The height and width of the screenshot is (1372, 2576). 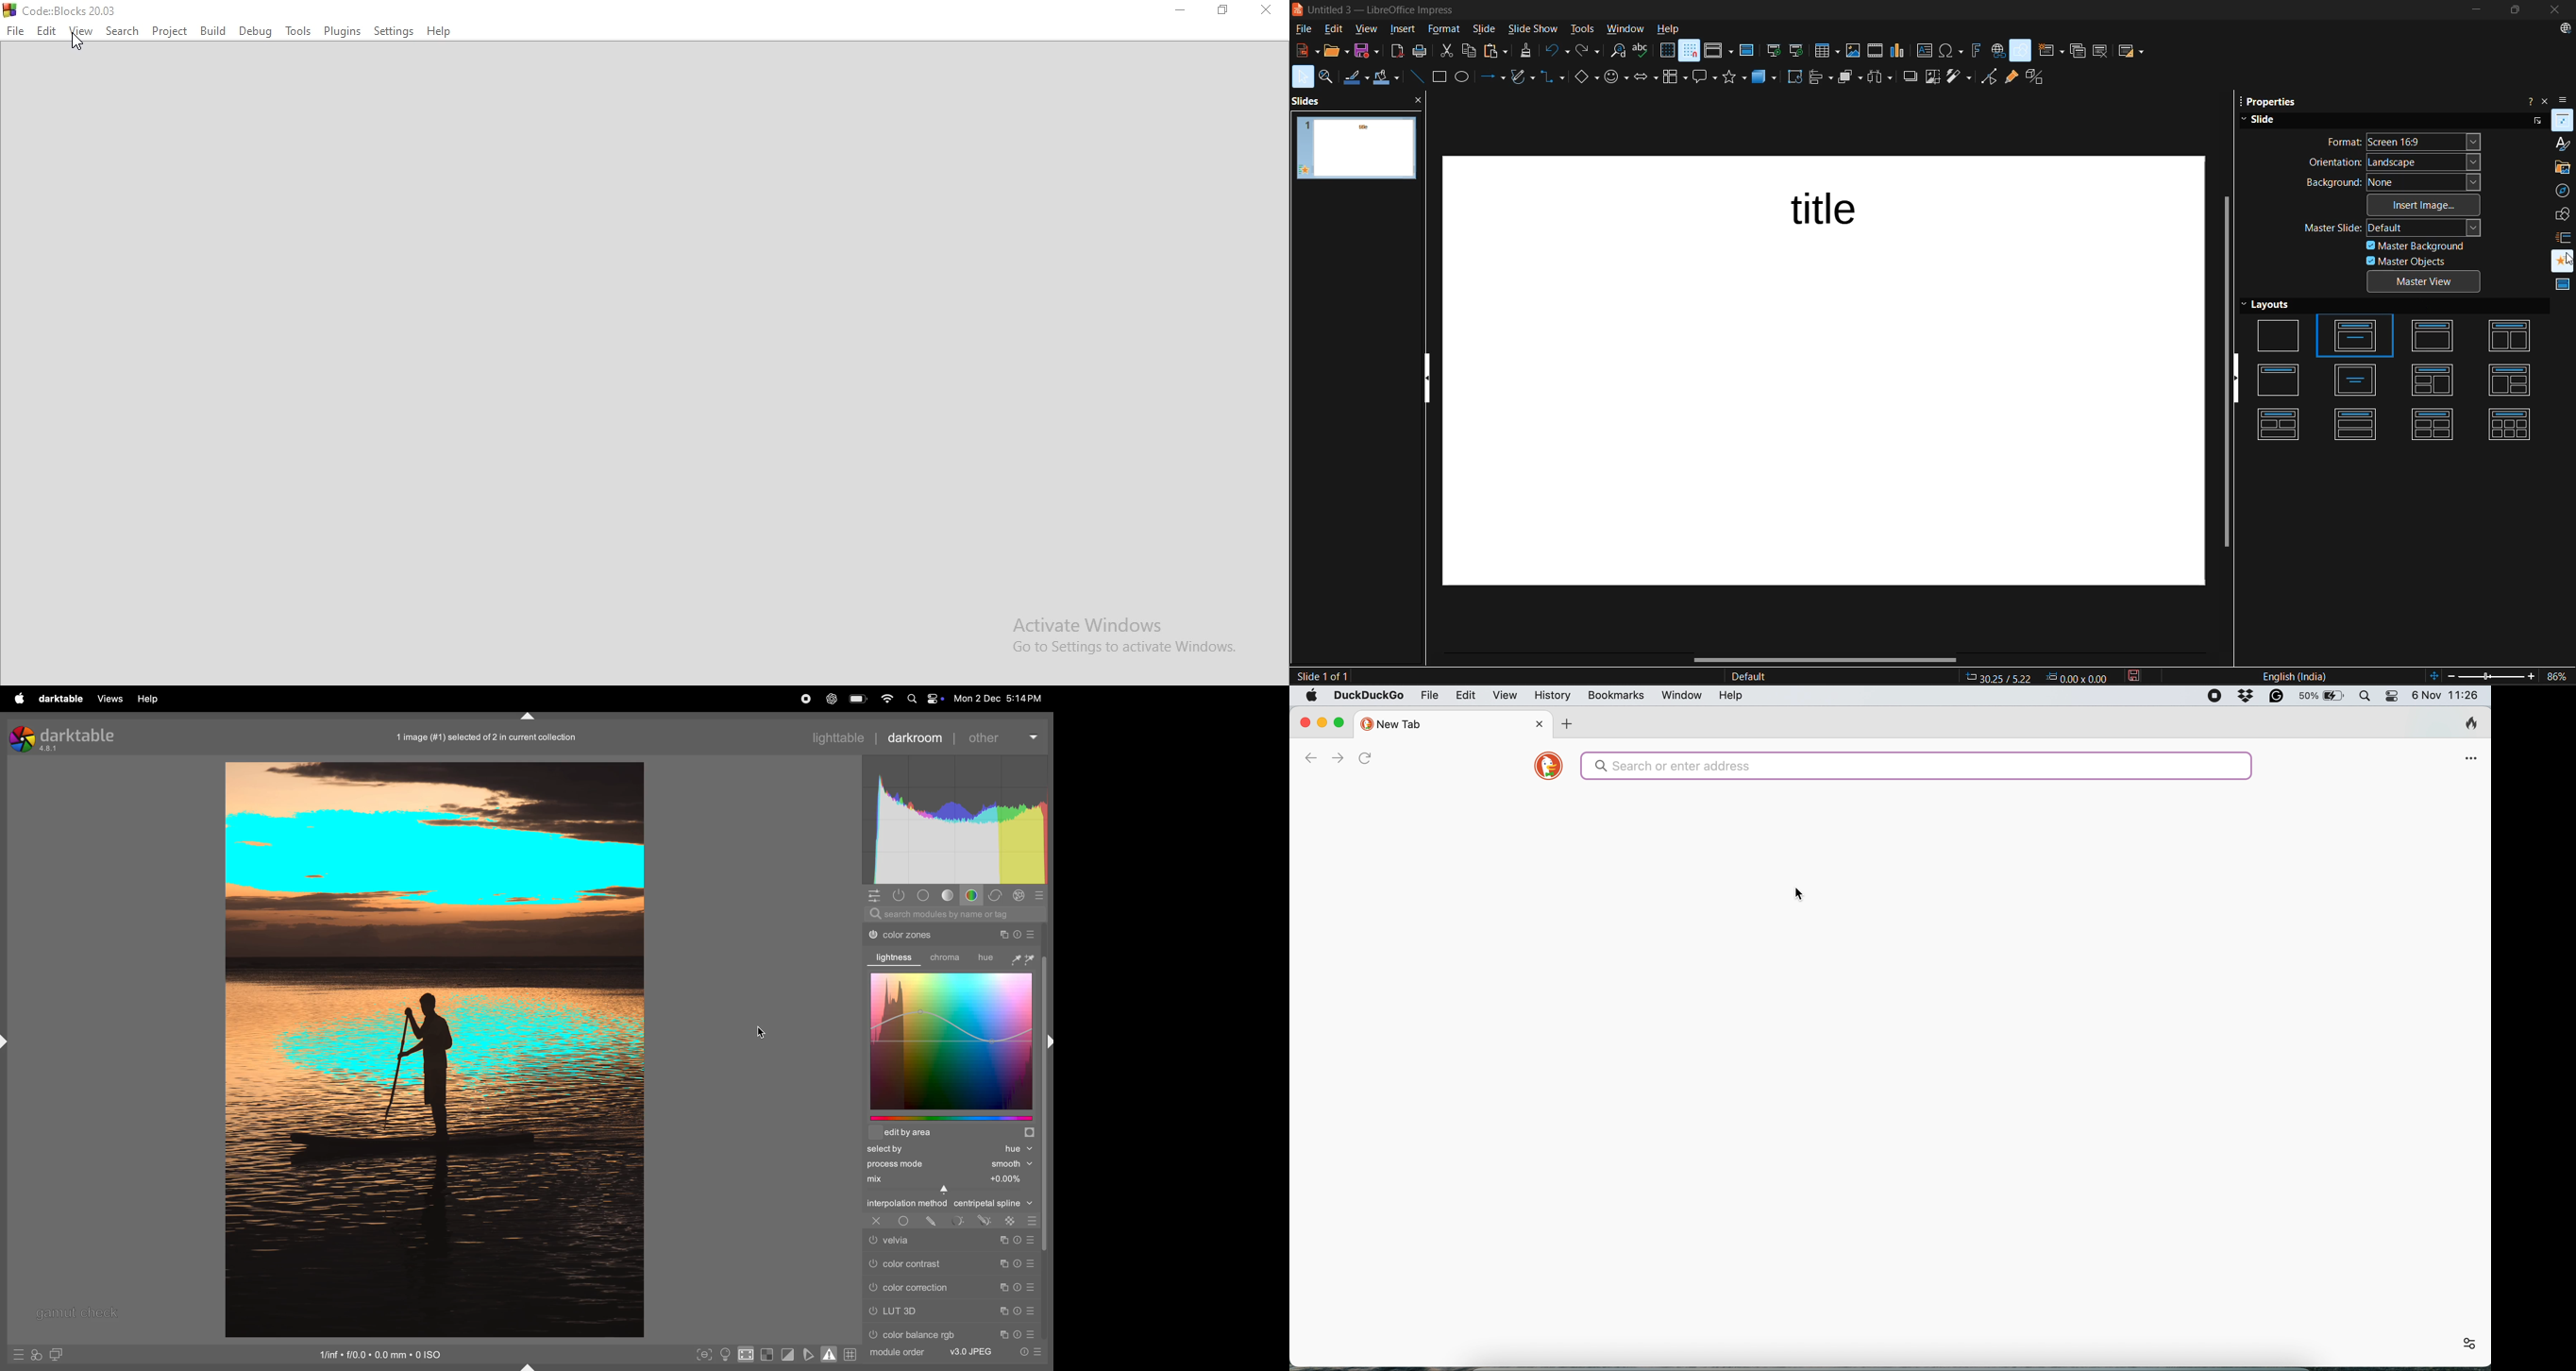 I want to click on darktable, so click(x=67, y=740).